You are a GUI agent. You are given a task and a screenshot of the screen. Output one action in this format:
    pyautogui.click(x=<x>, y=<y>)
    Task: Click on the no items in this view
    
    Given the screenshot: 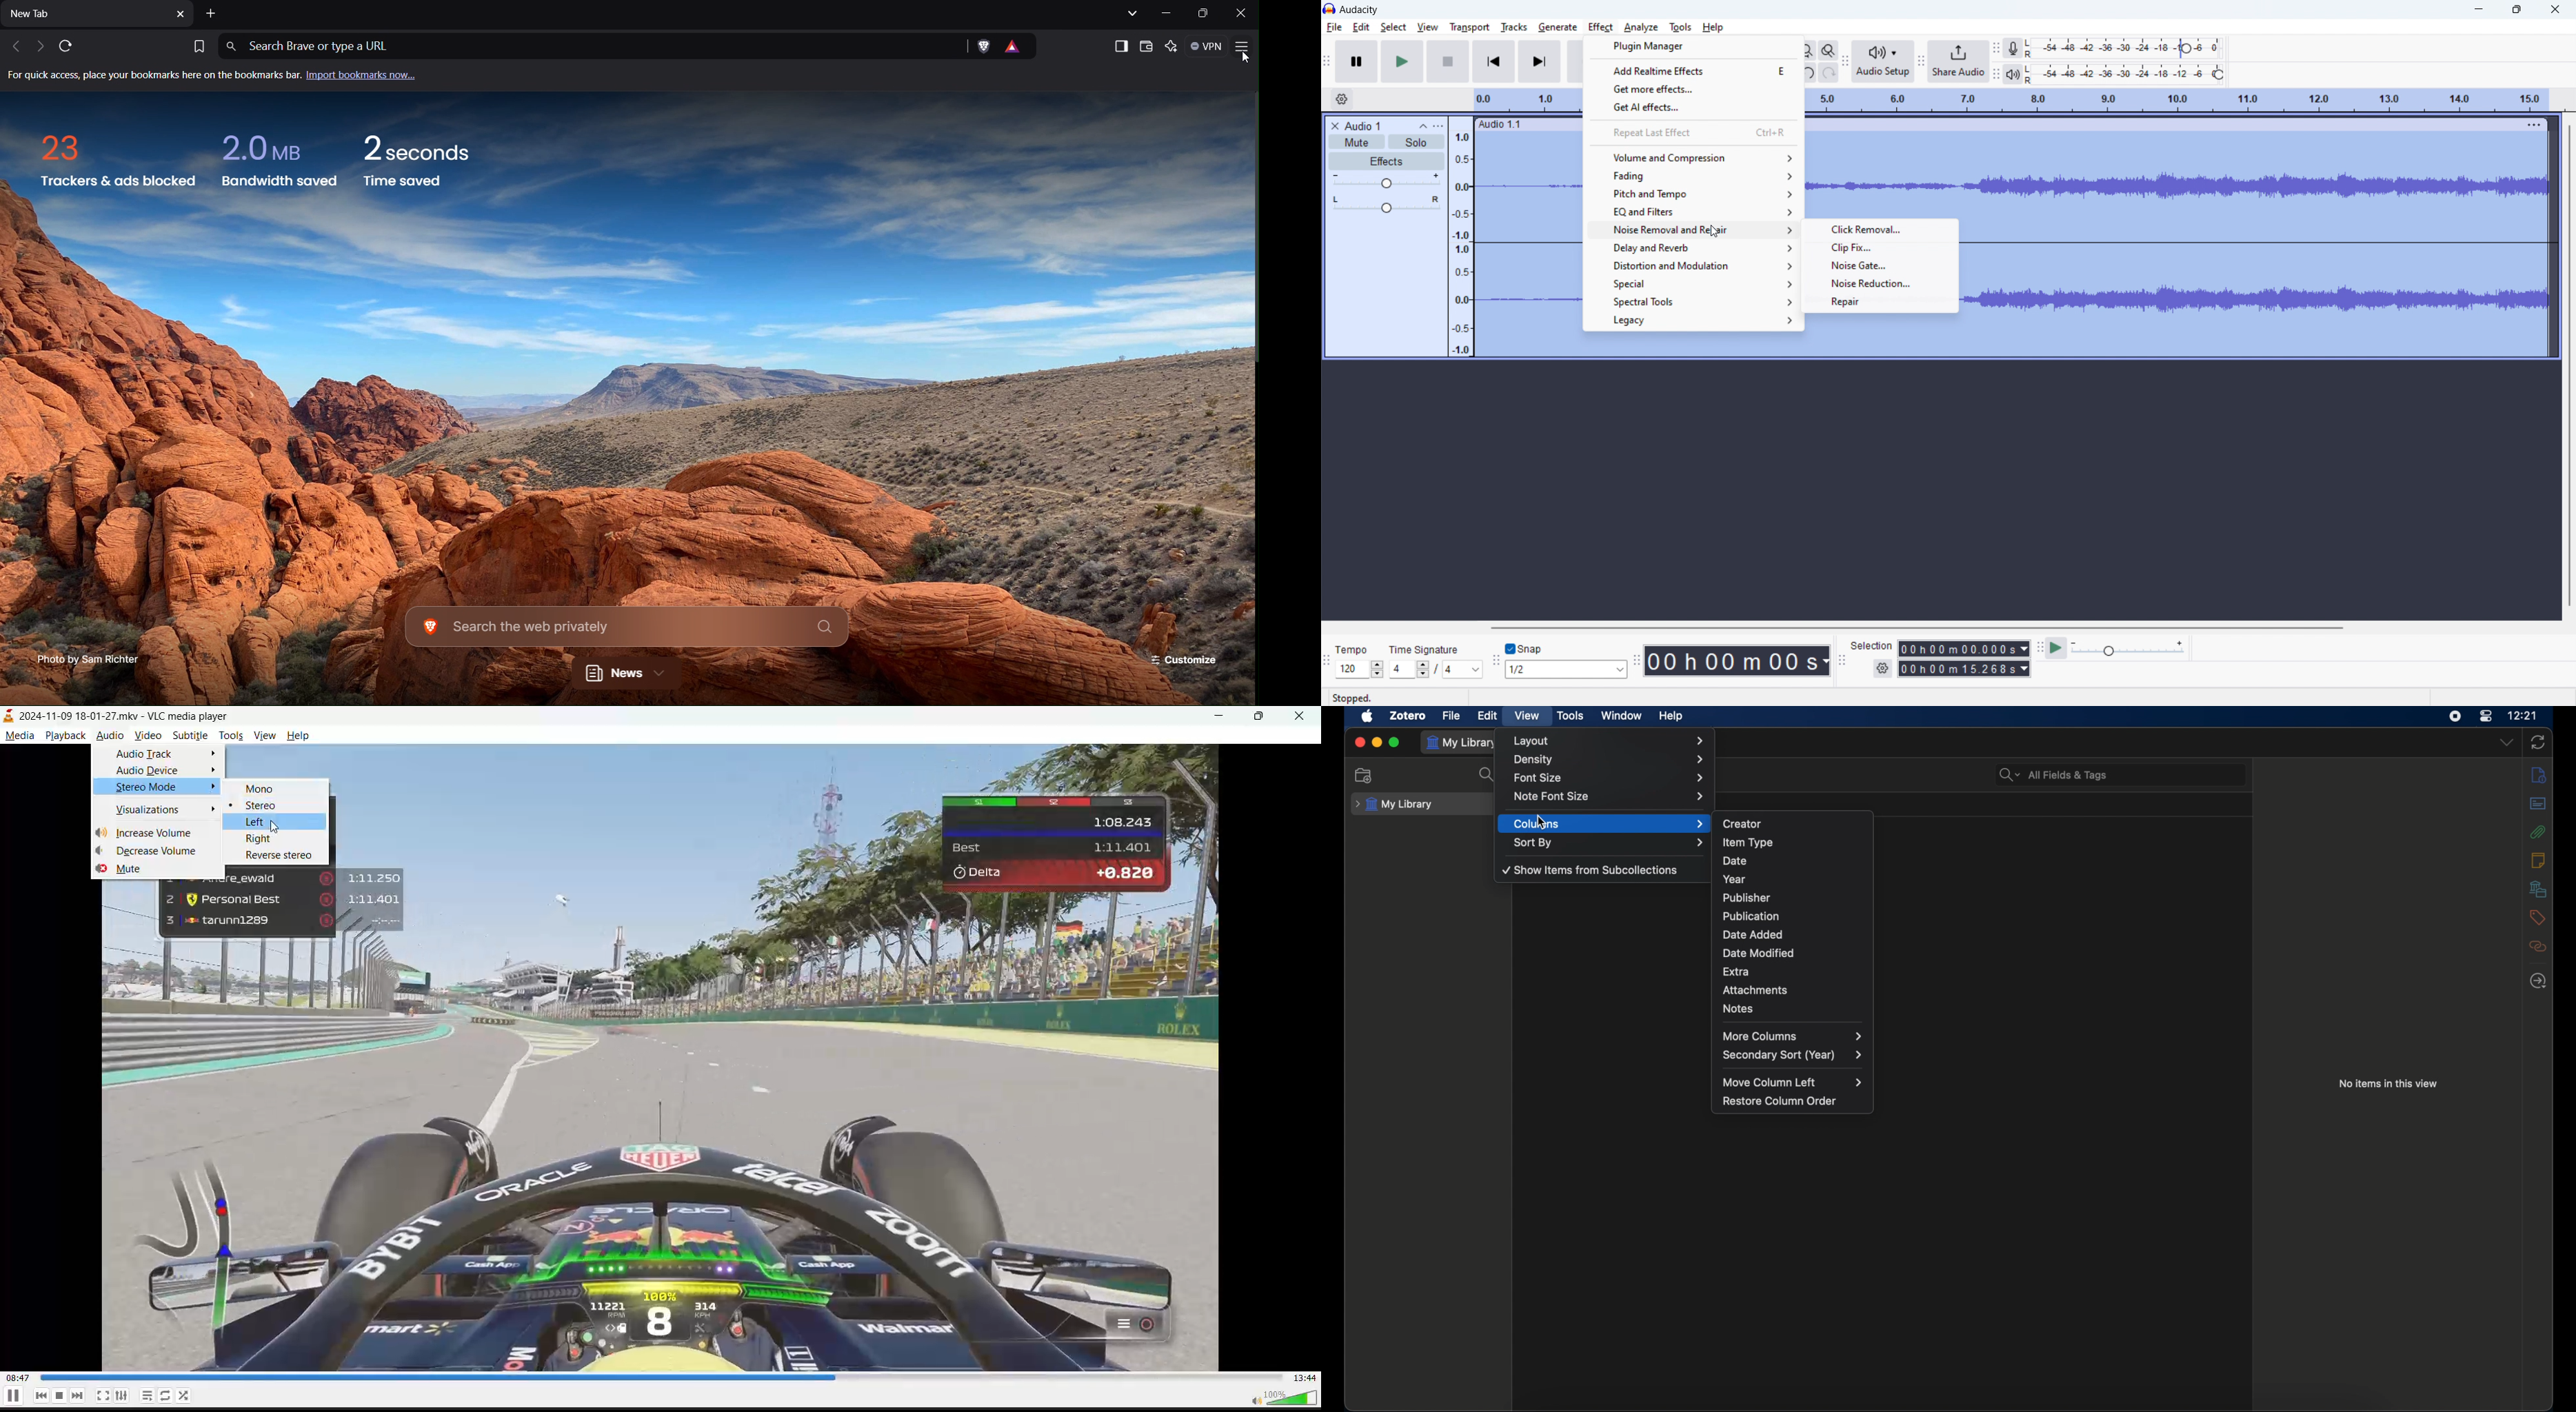 What is the action you would take?
    pyautogui.click(x=2387, y=1084)
    